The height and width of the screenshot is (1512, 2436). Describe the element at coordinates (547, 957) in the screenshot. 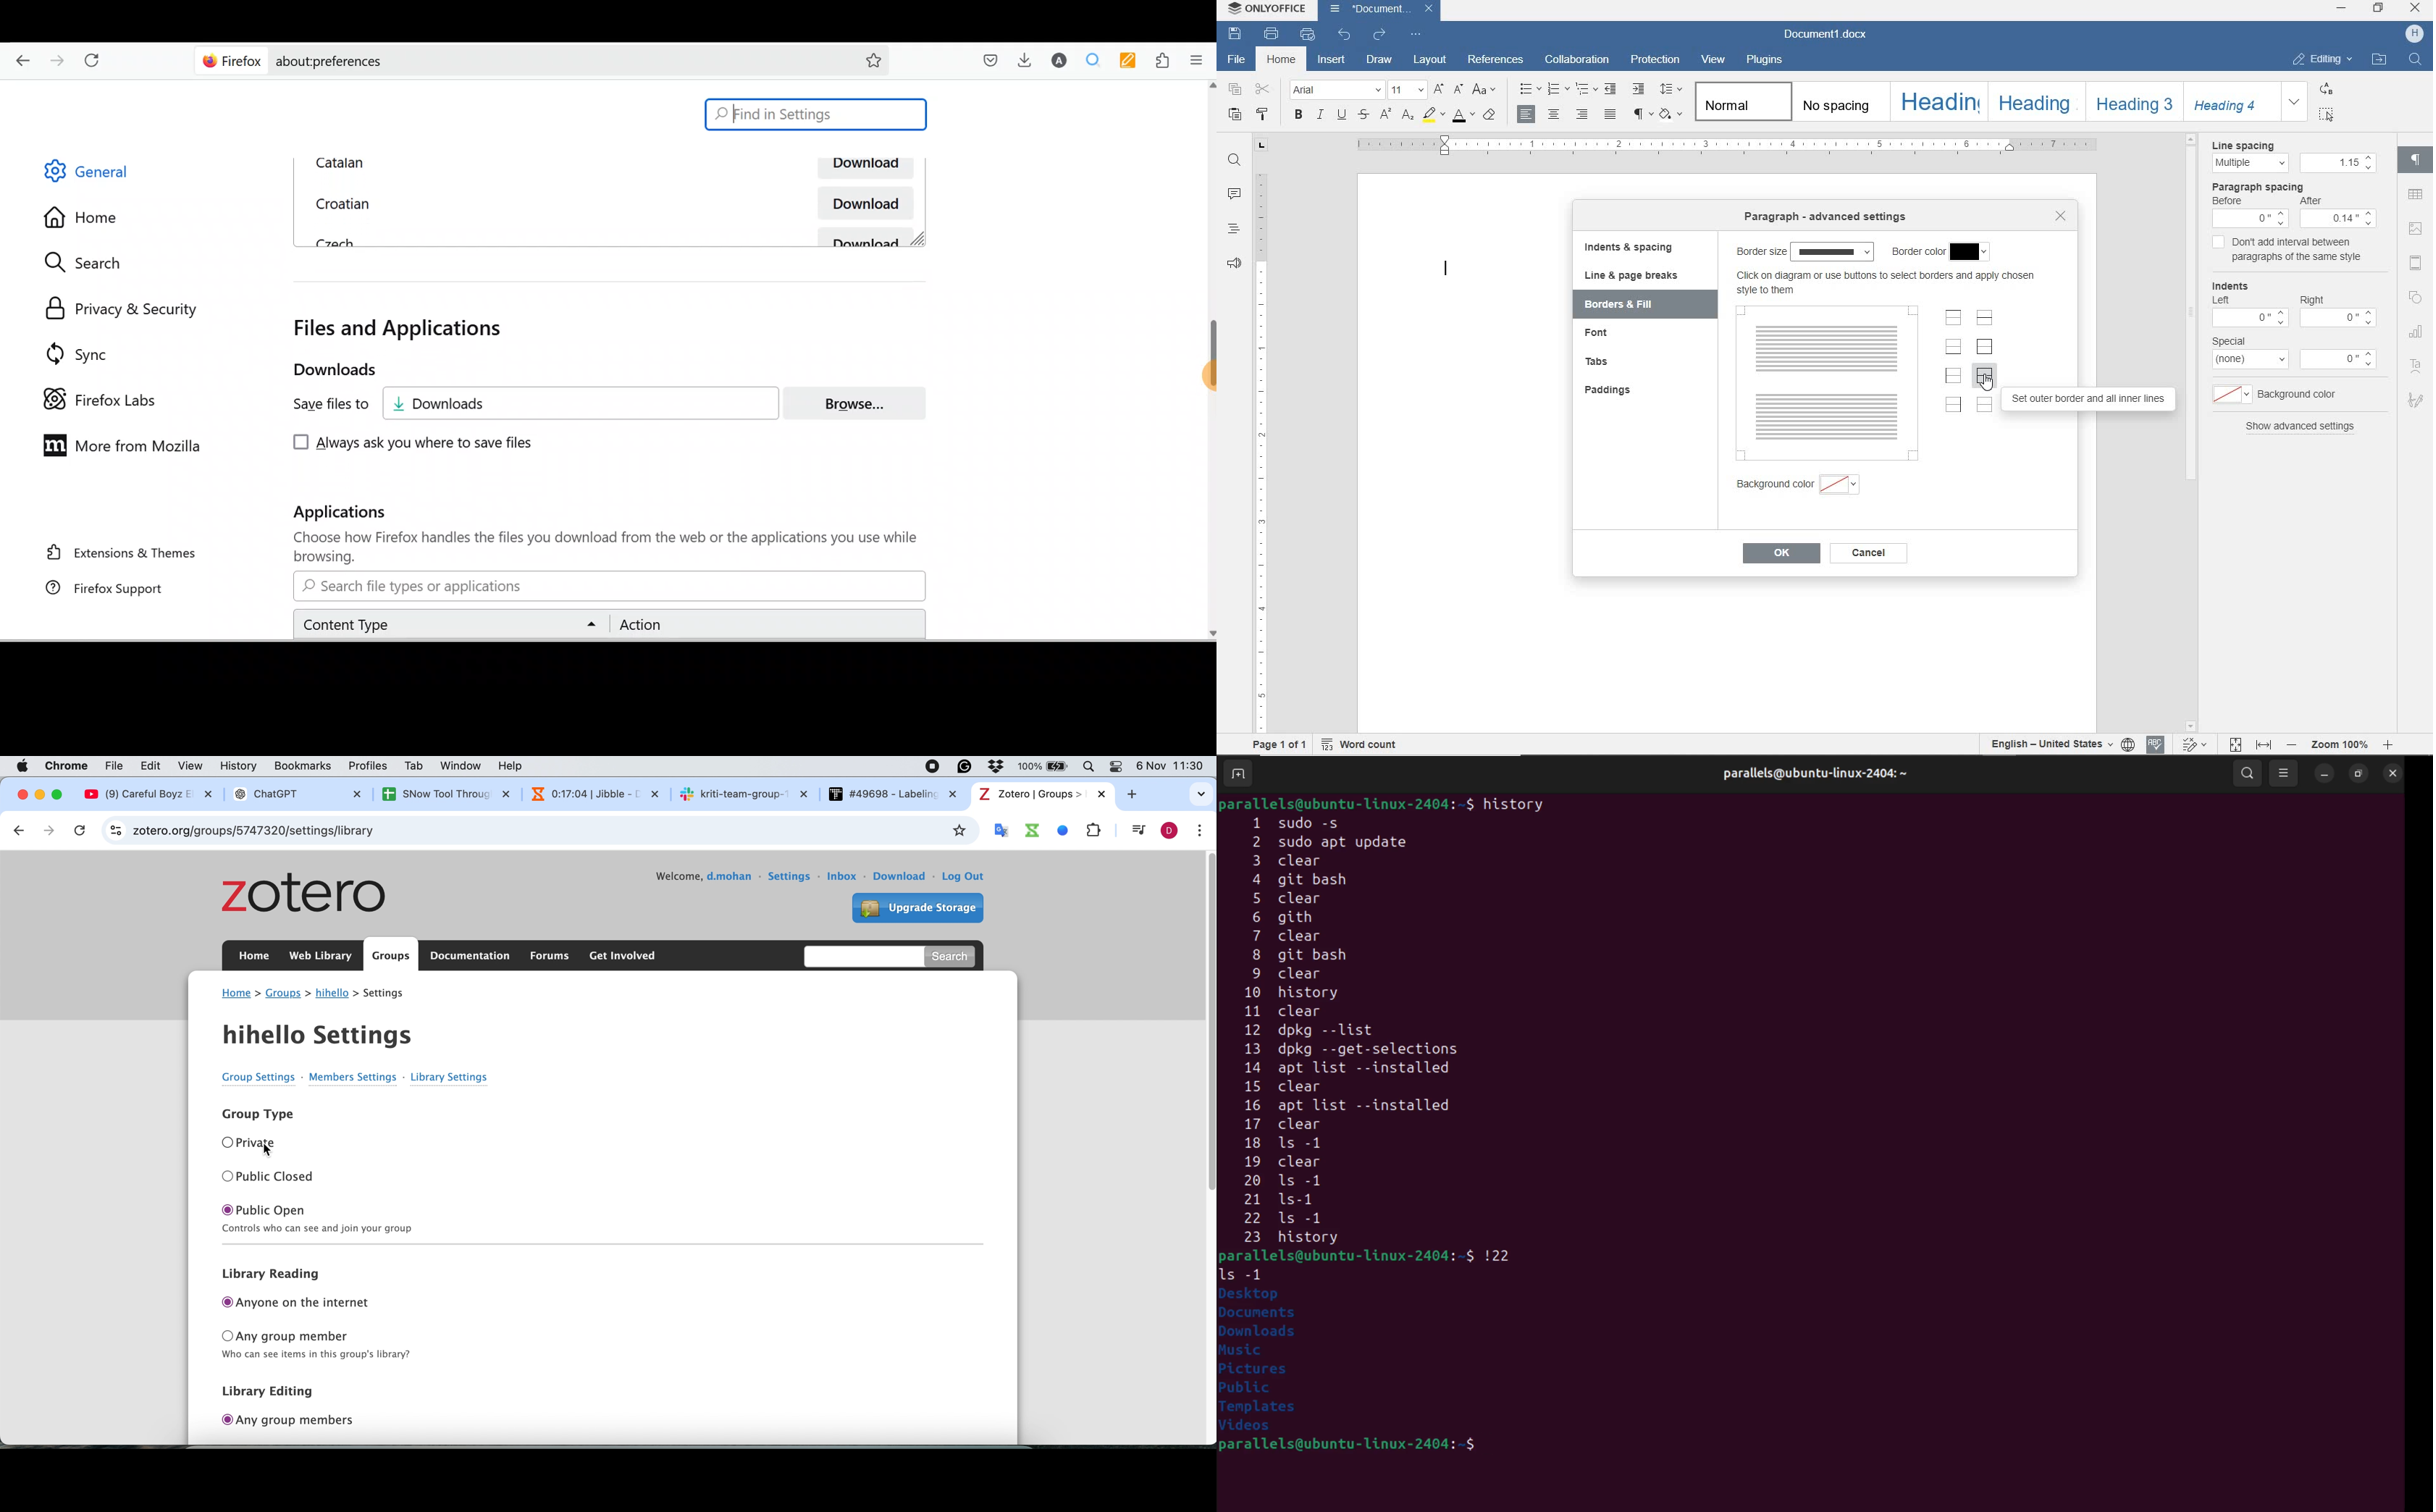

I see `forums` at that location.